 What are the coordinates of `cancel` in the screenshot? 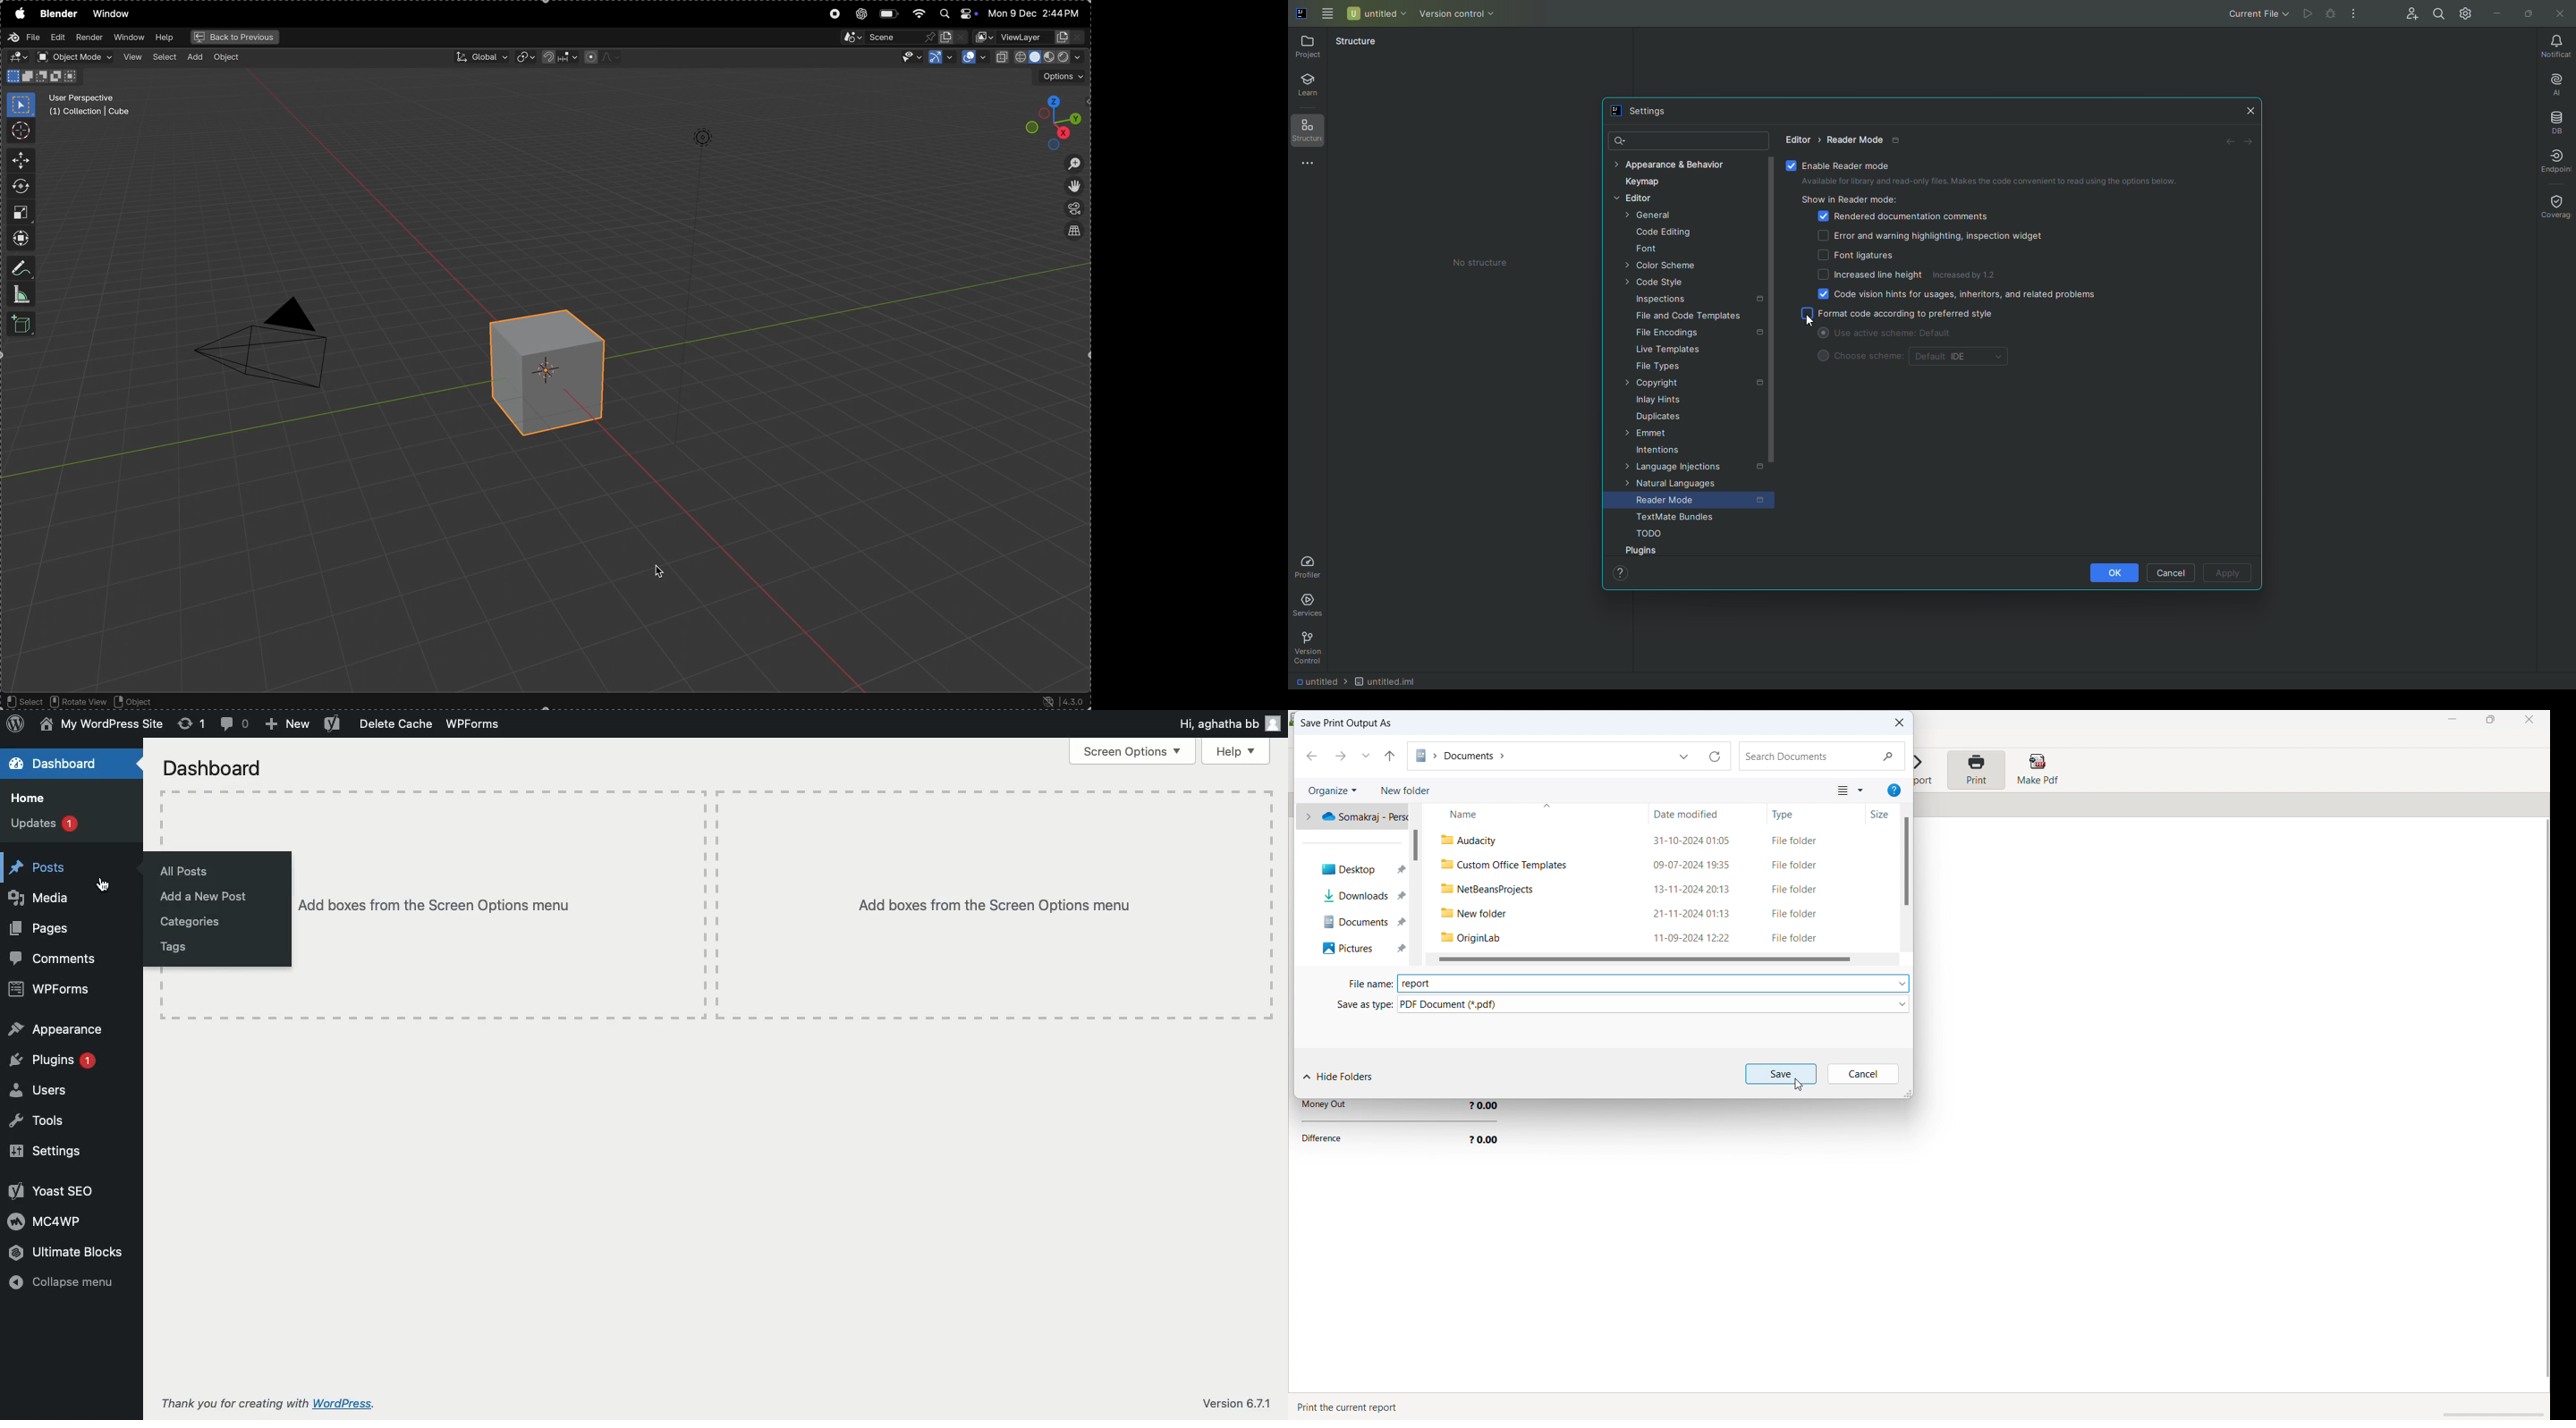 It's located at (1863, 1074).